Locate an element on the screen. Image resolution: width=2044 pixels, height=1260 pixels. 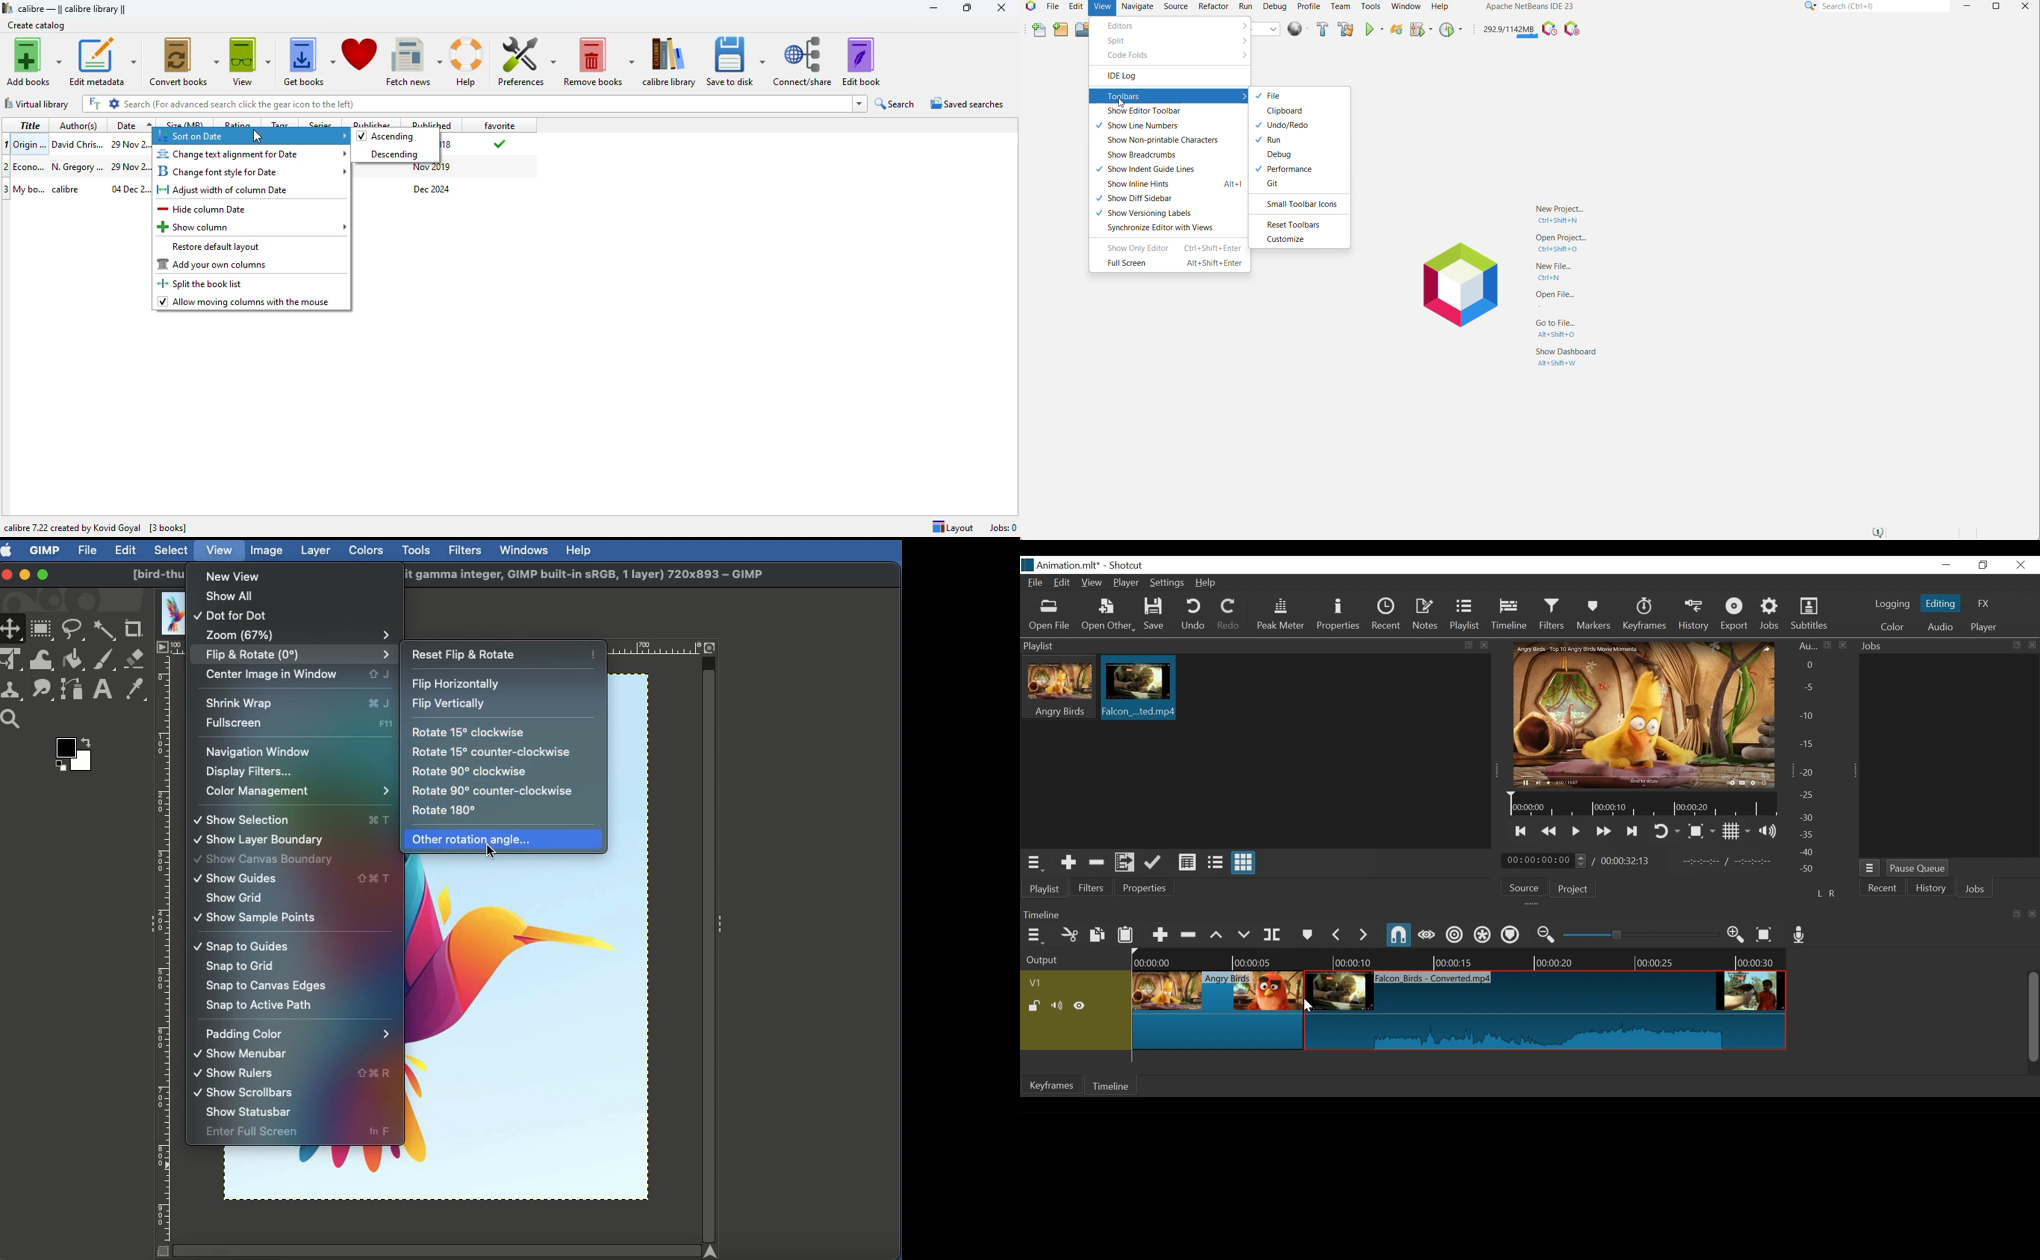
Split at playhead is located at coordinates (1272, 935).